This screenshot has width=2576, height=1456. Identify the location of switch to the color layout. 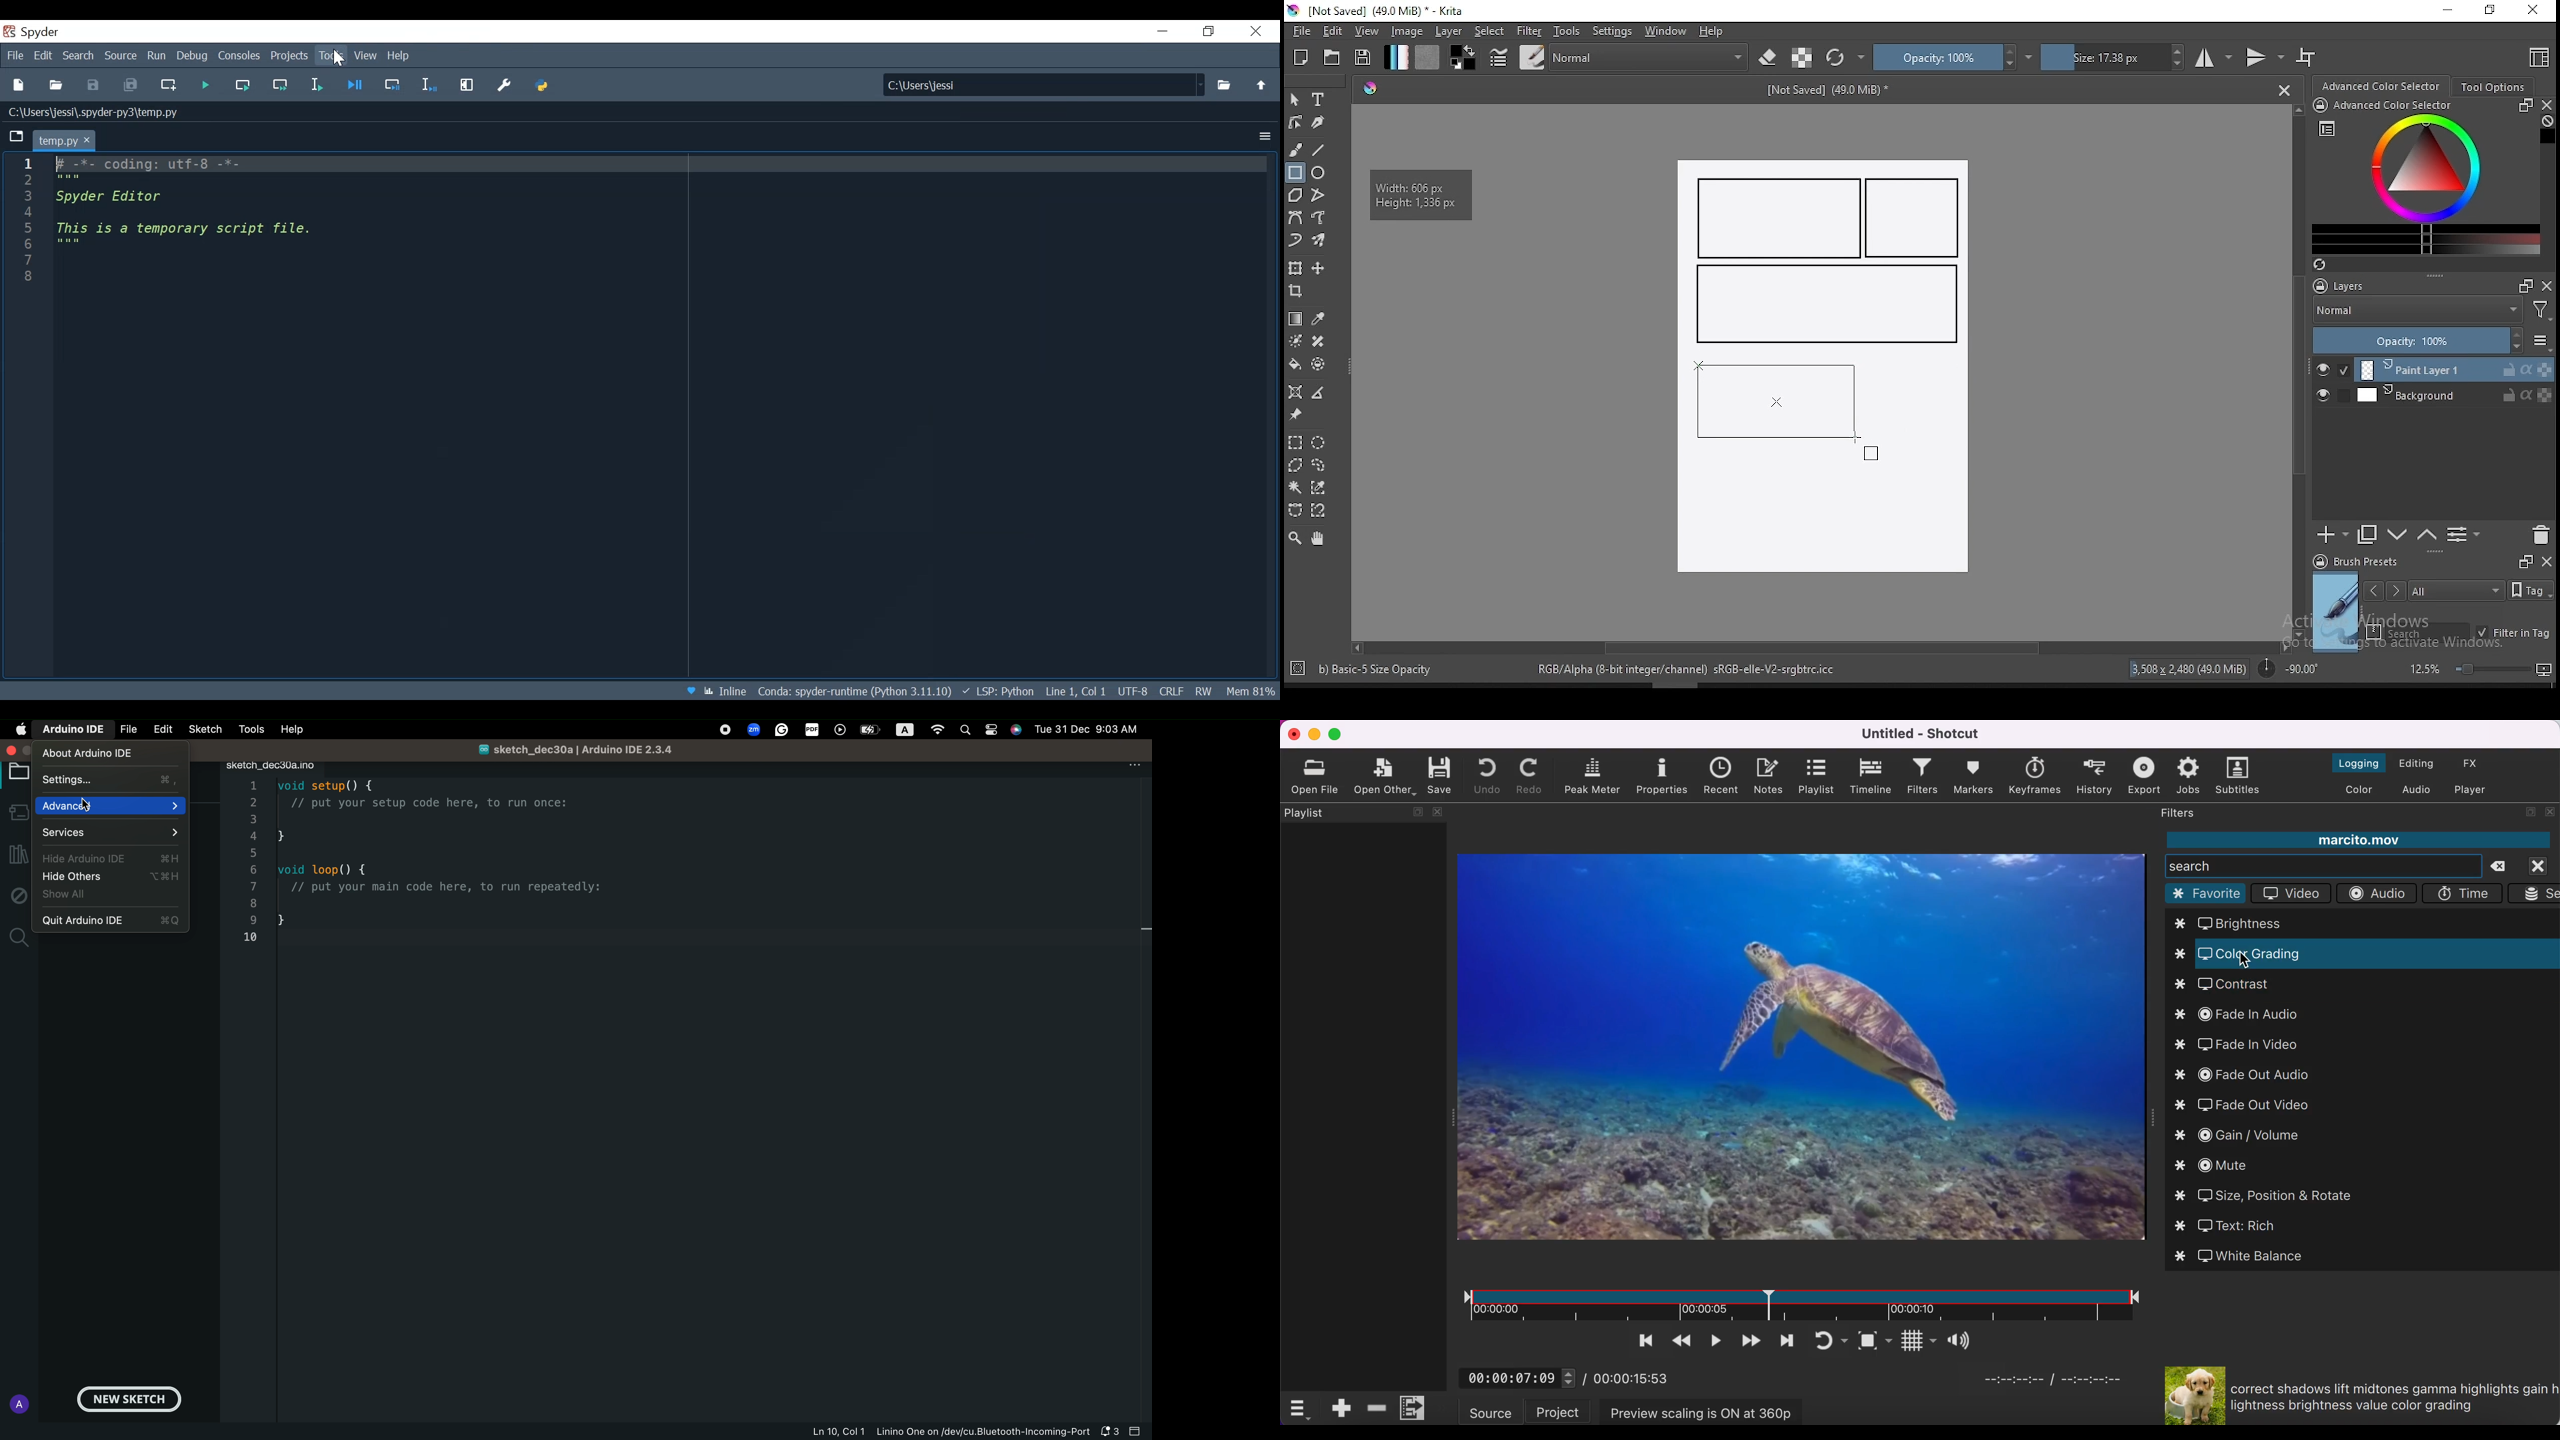
(2359, 792).